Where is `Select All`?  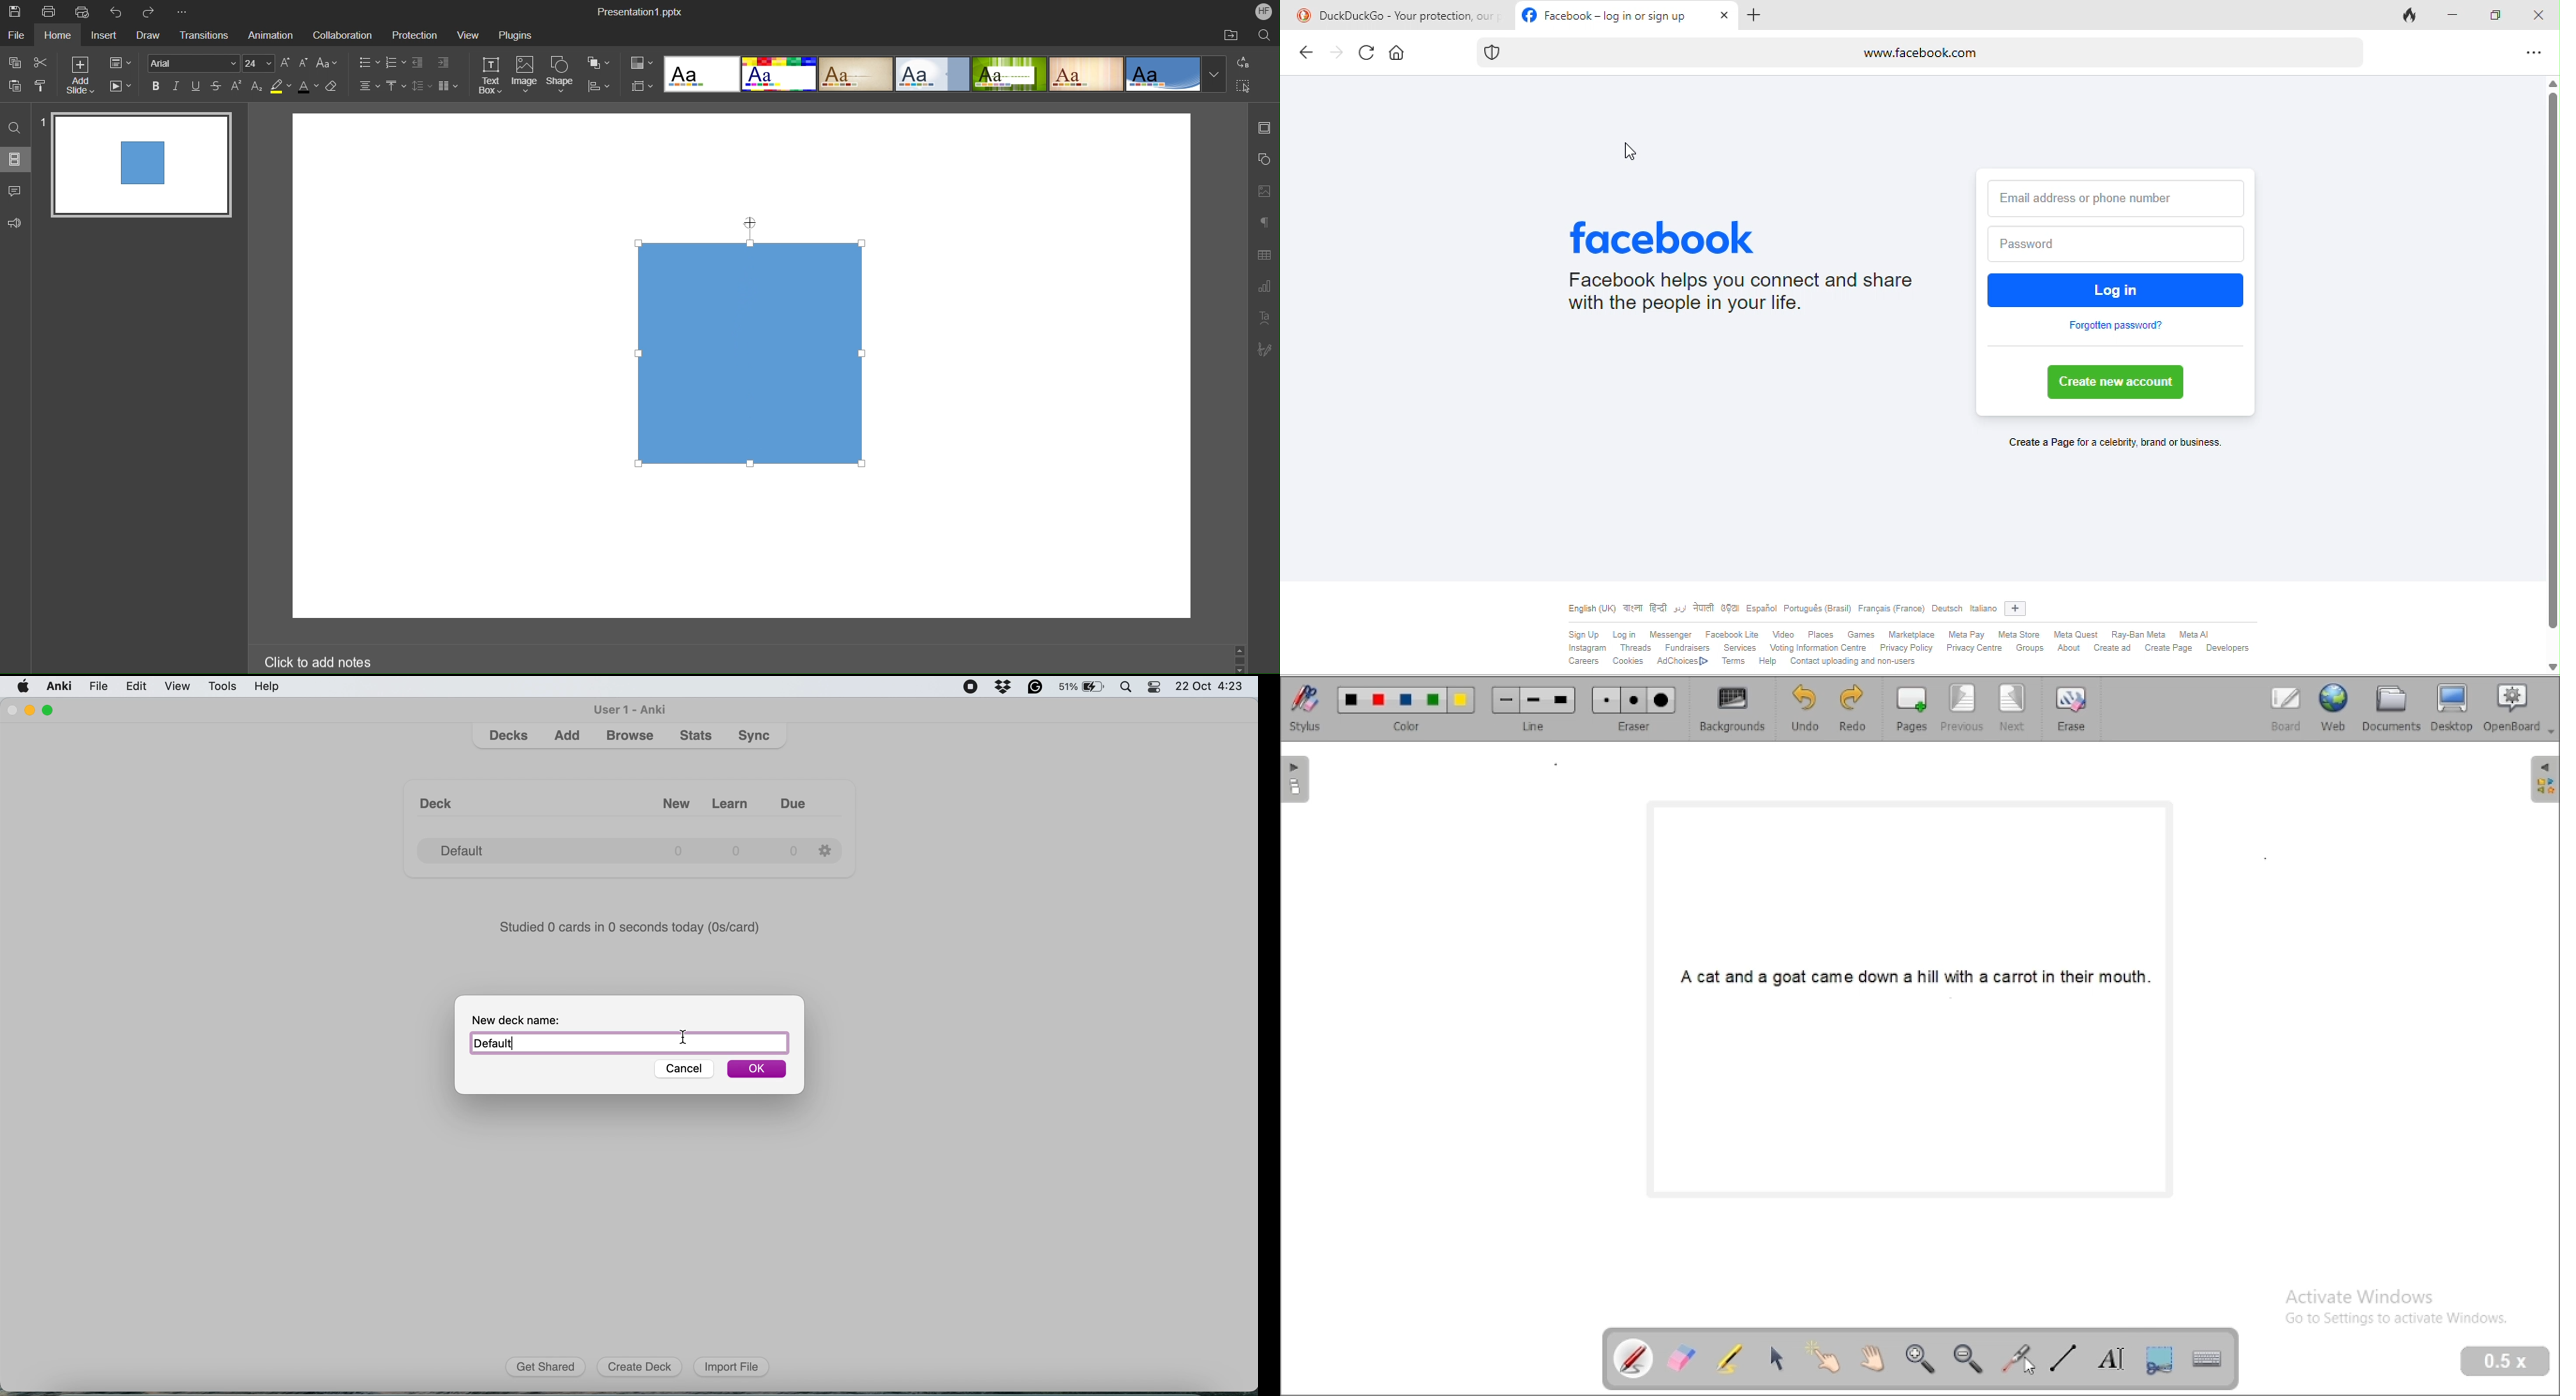 Select All is located at coordinates (1244, 86).